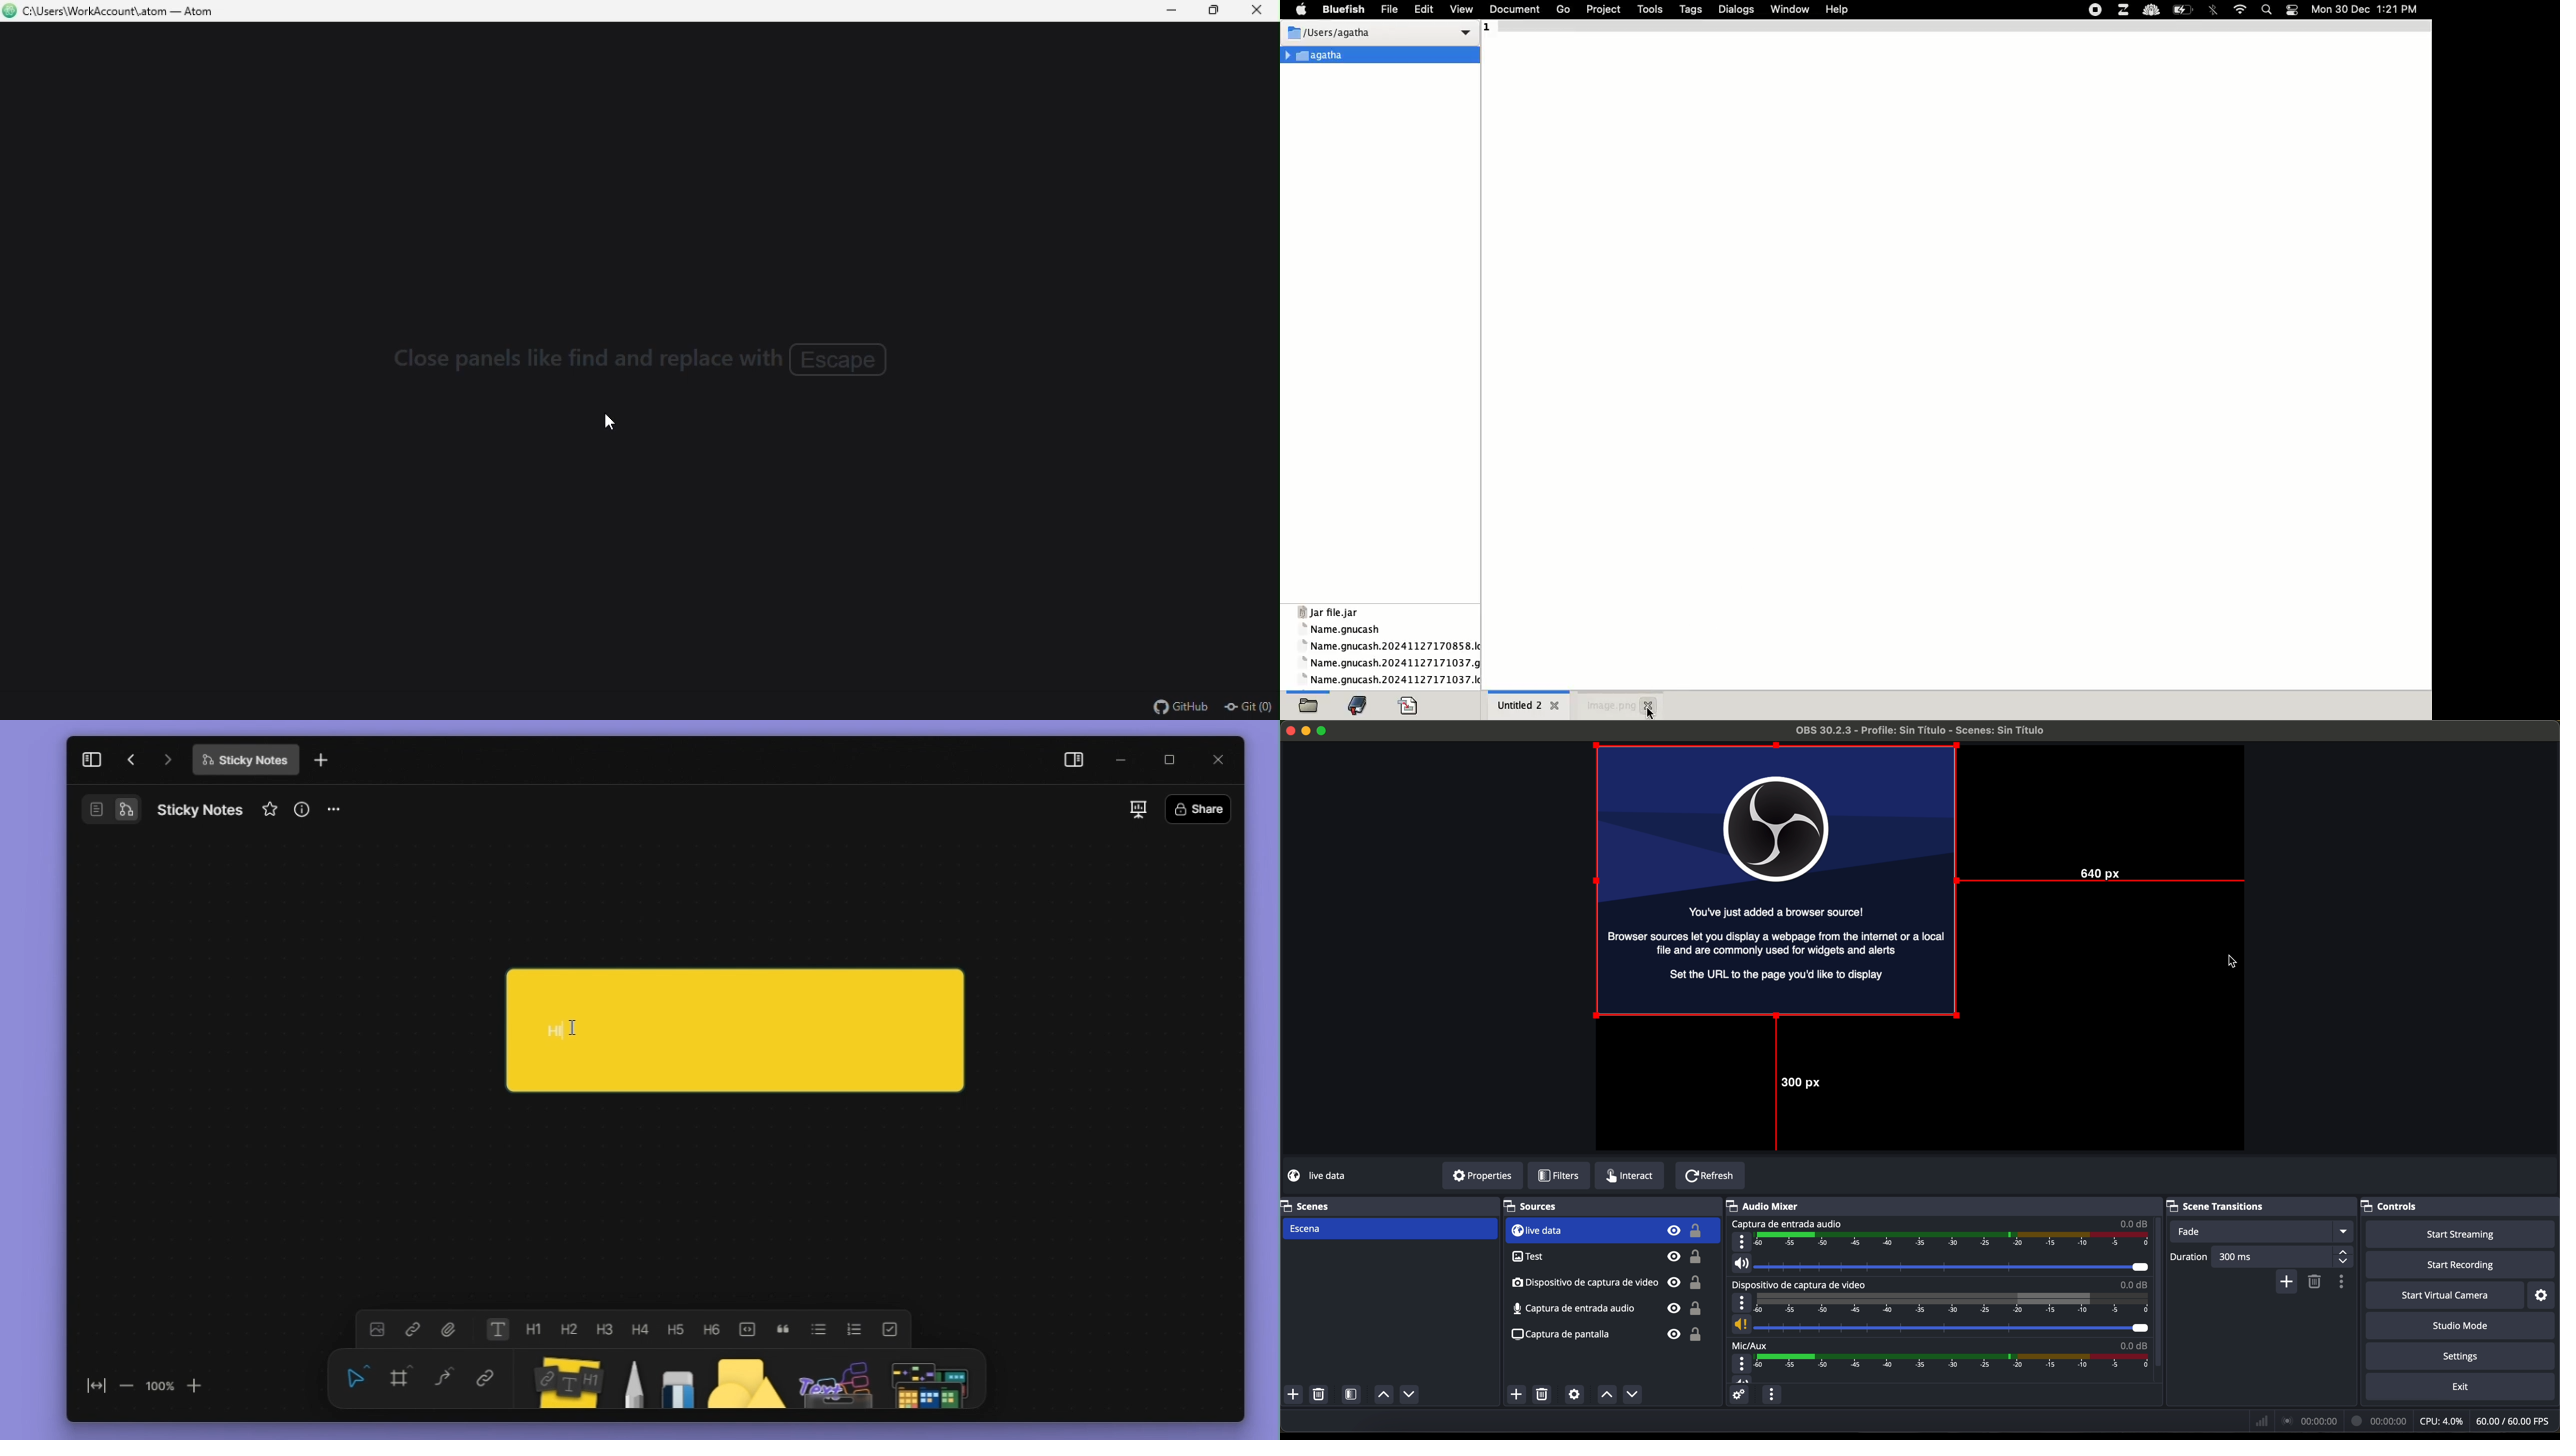  I want to click on settings, so click(2543, 1297).